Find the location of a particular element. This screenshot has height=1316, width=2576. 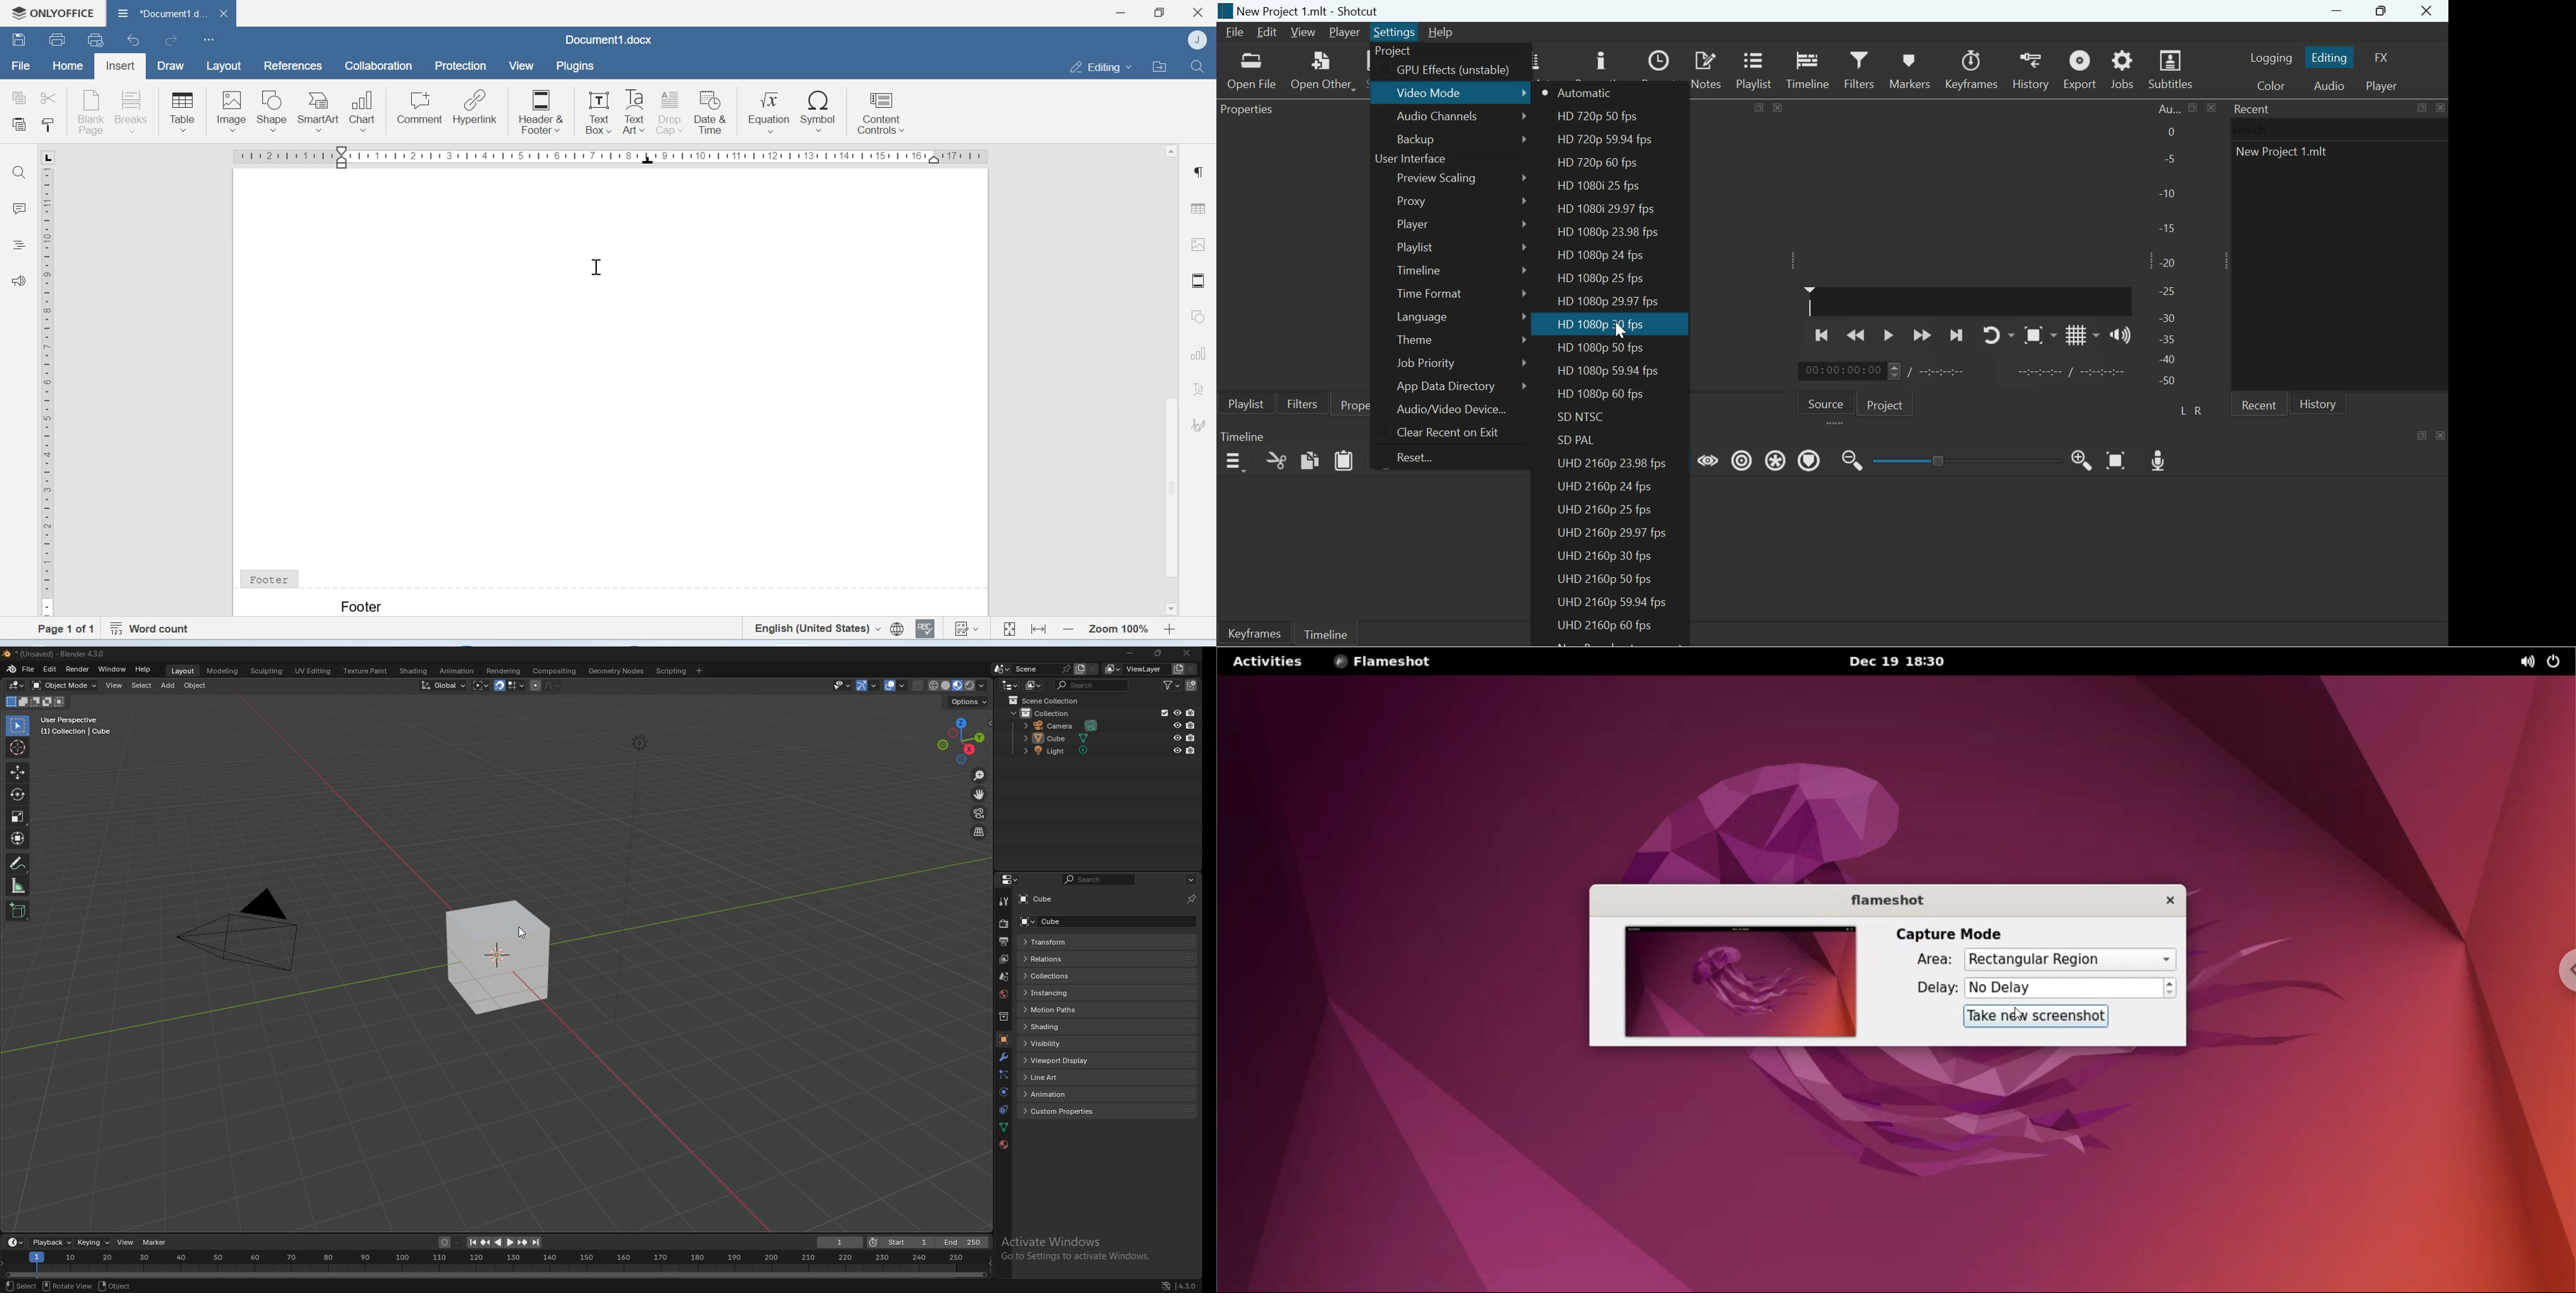

Page 1 of 1 is located at coordinates (60, 629).